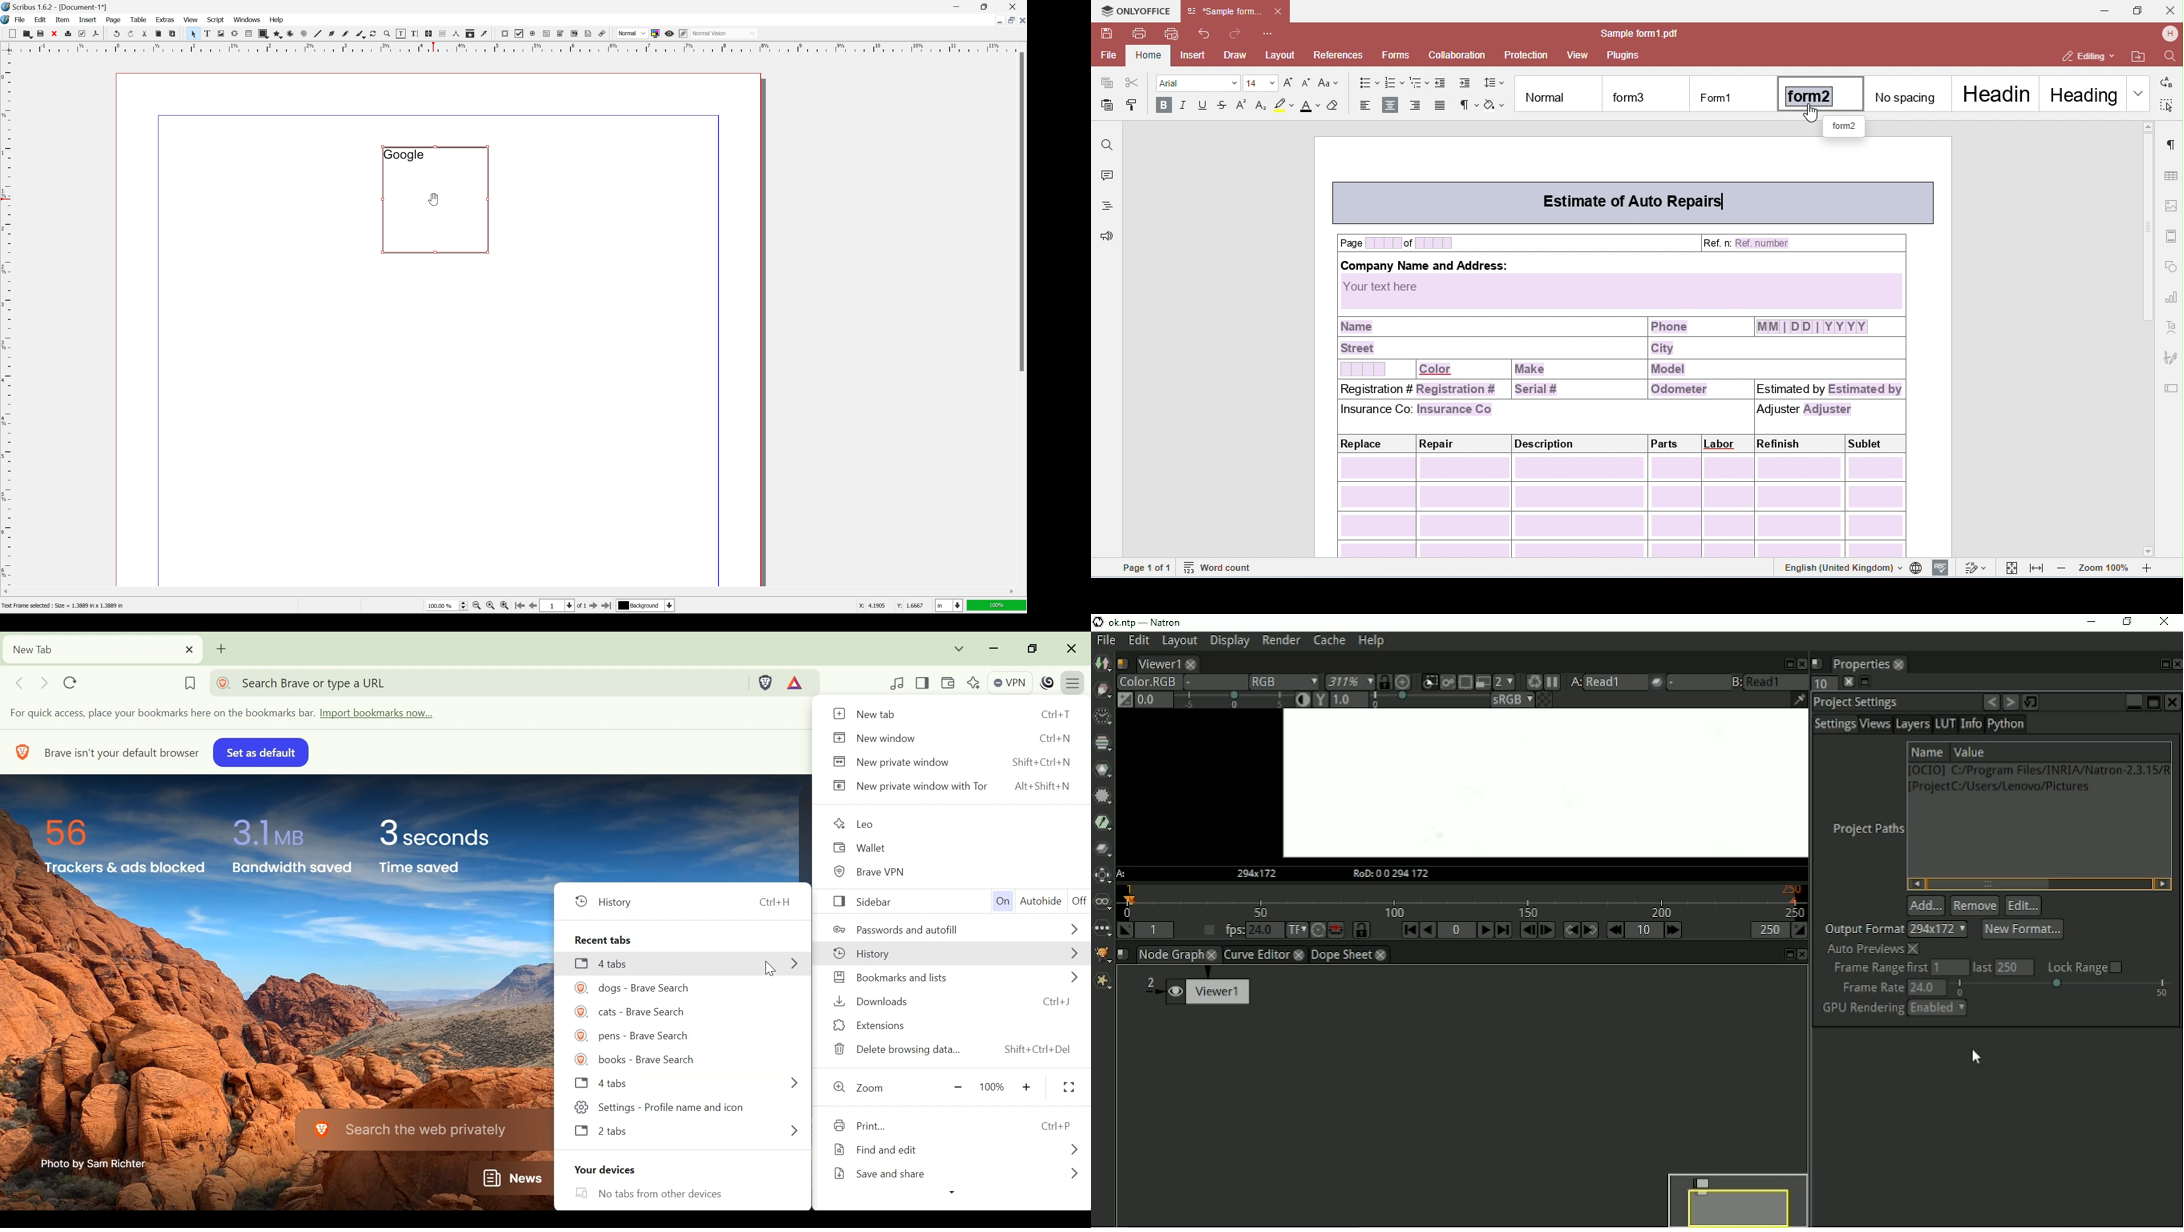  What do you see at coordinates (858, 822) in the screenshot?
I see `Leo` at bounding box center [858, 822].